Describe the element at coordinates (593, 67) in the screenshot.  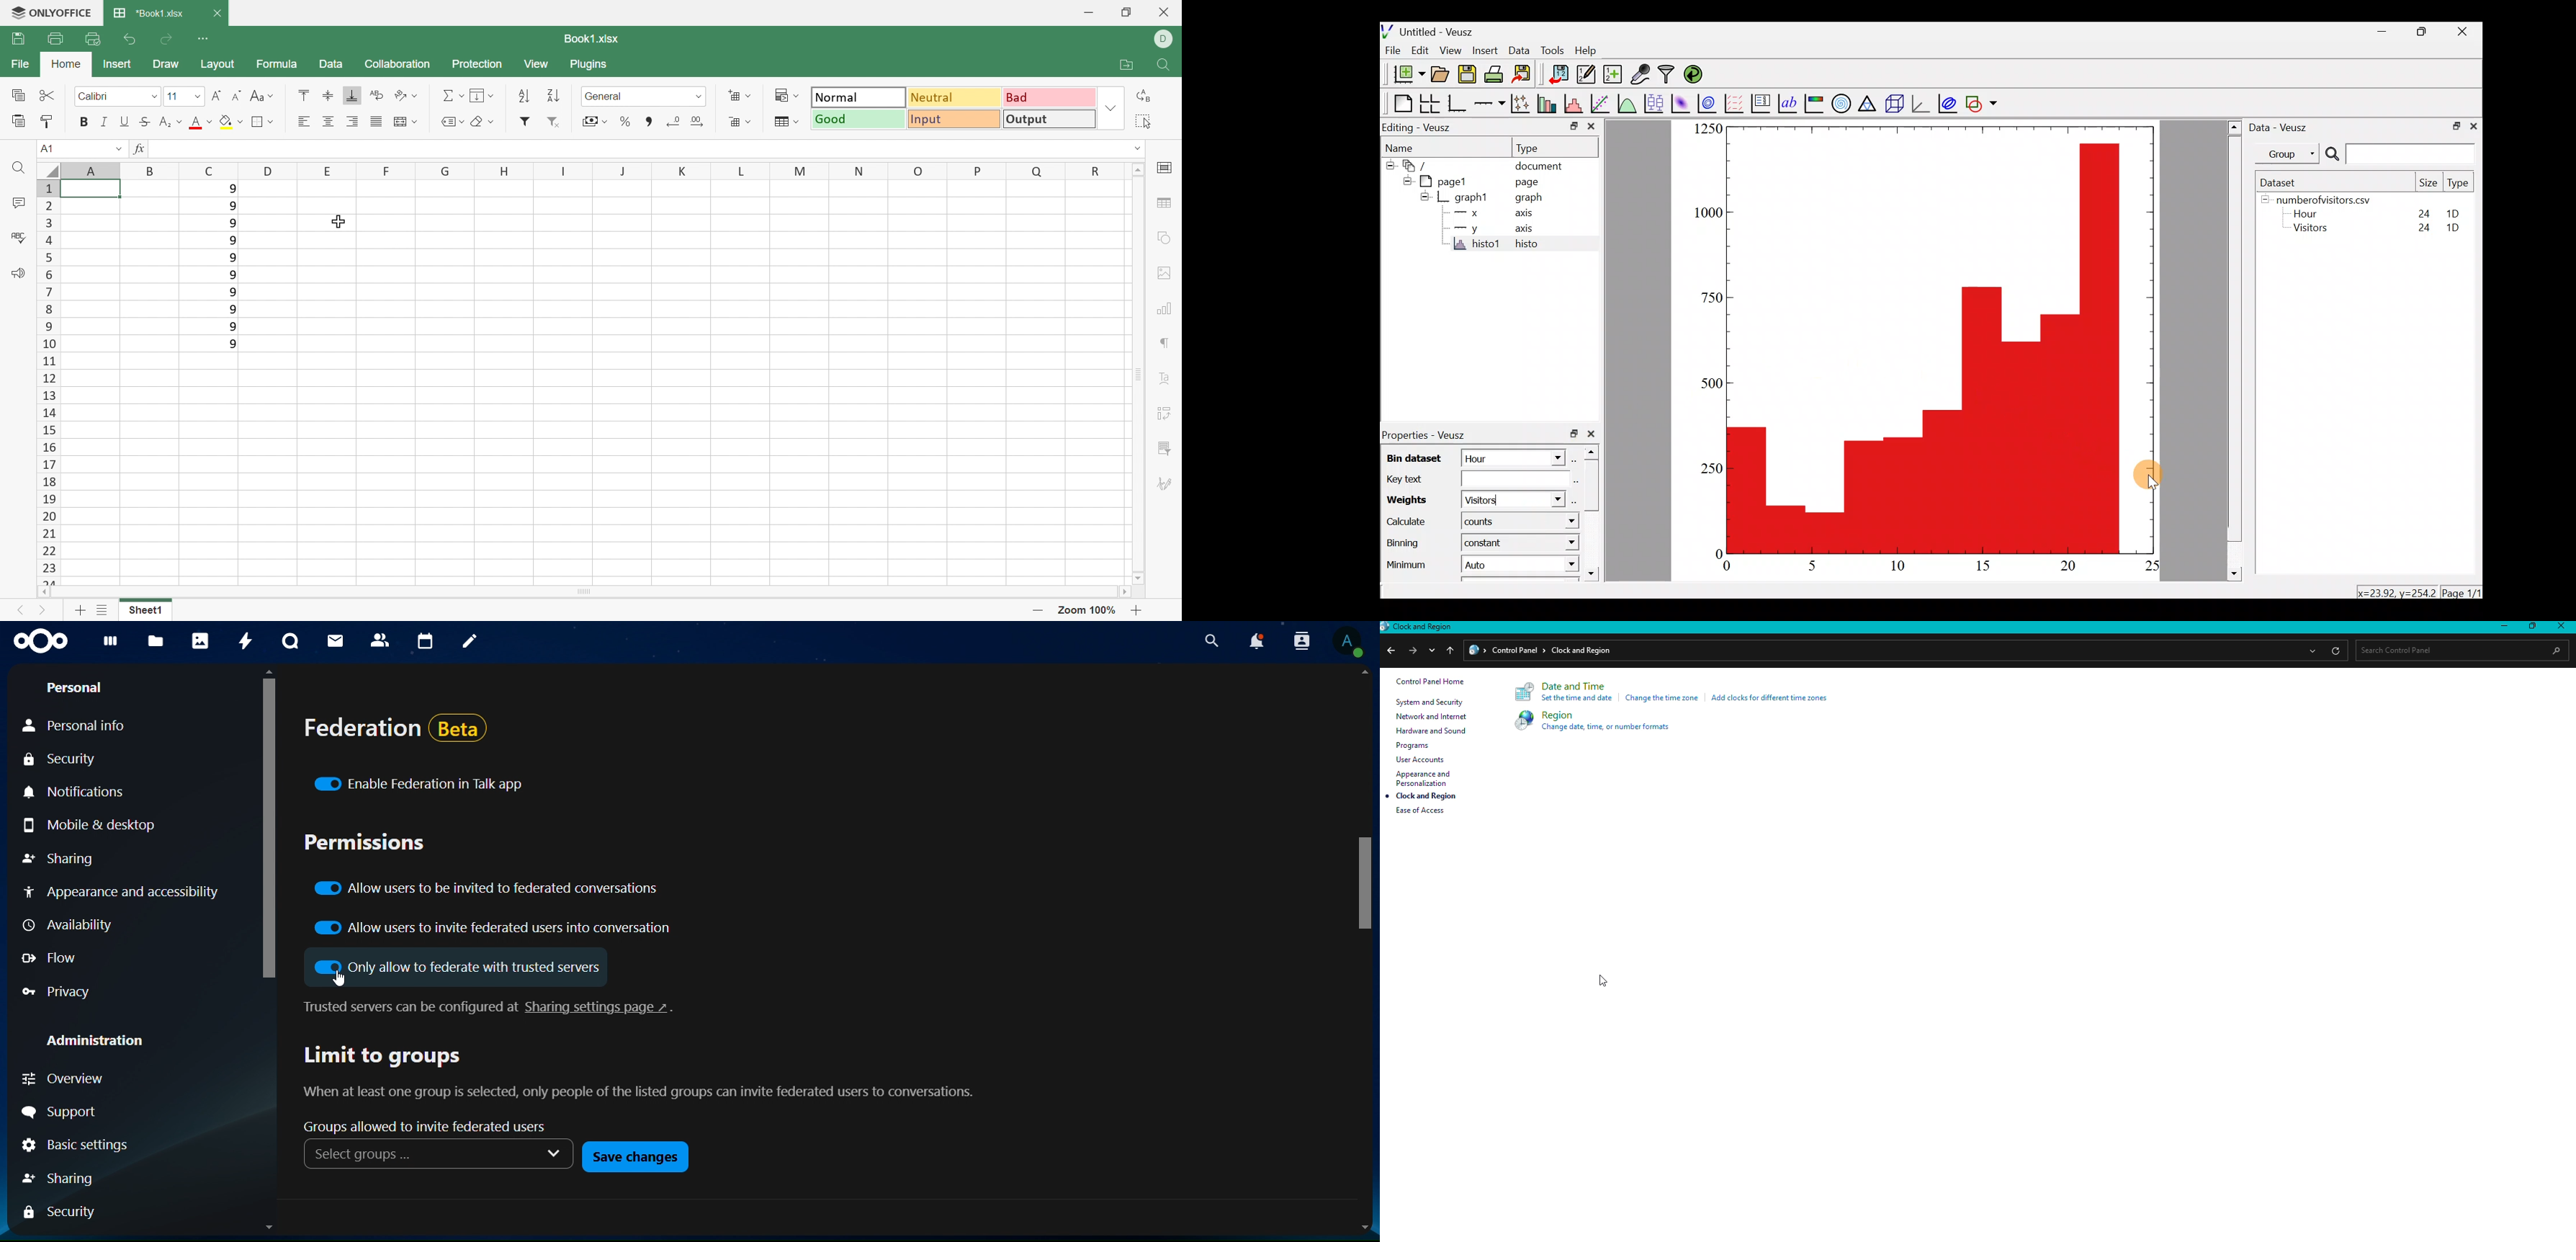
I see `Plugins` at that location.